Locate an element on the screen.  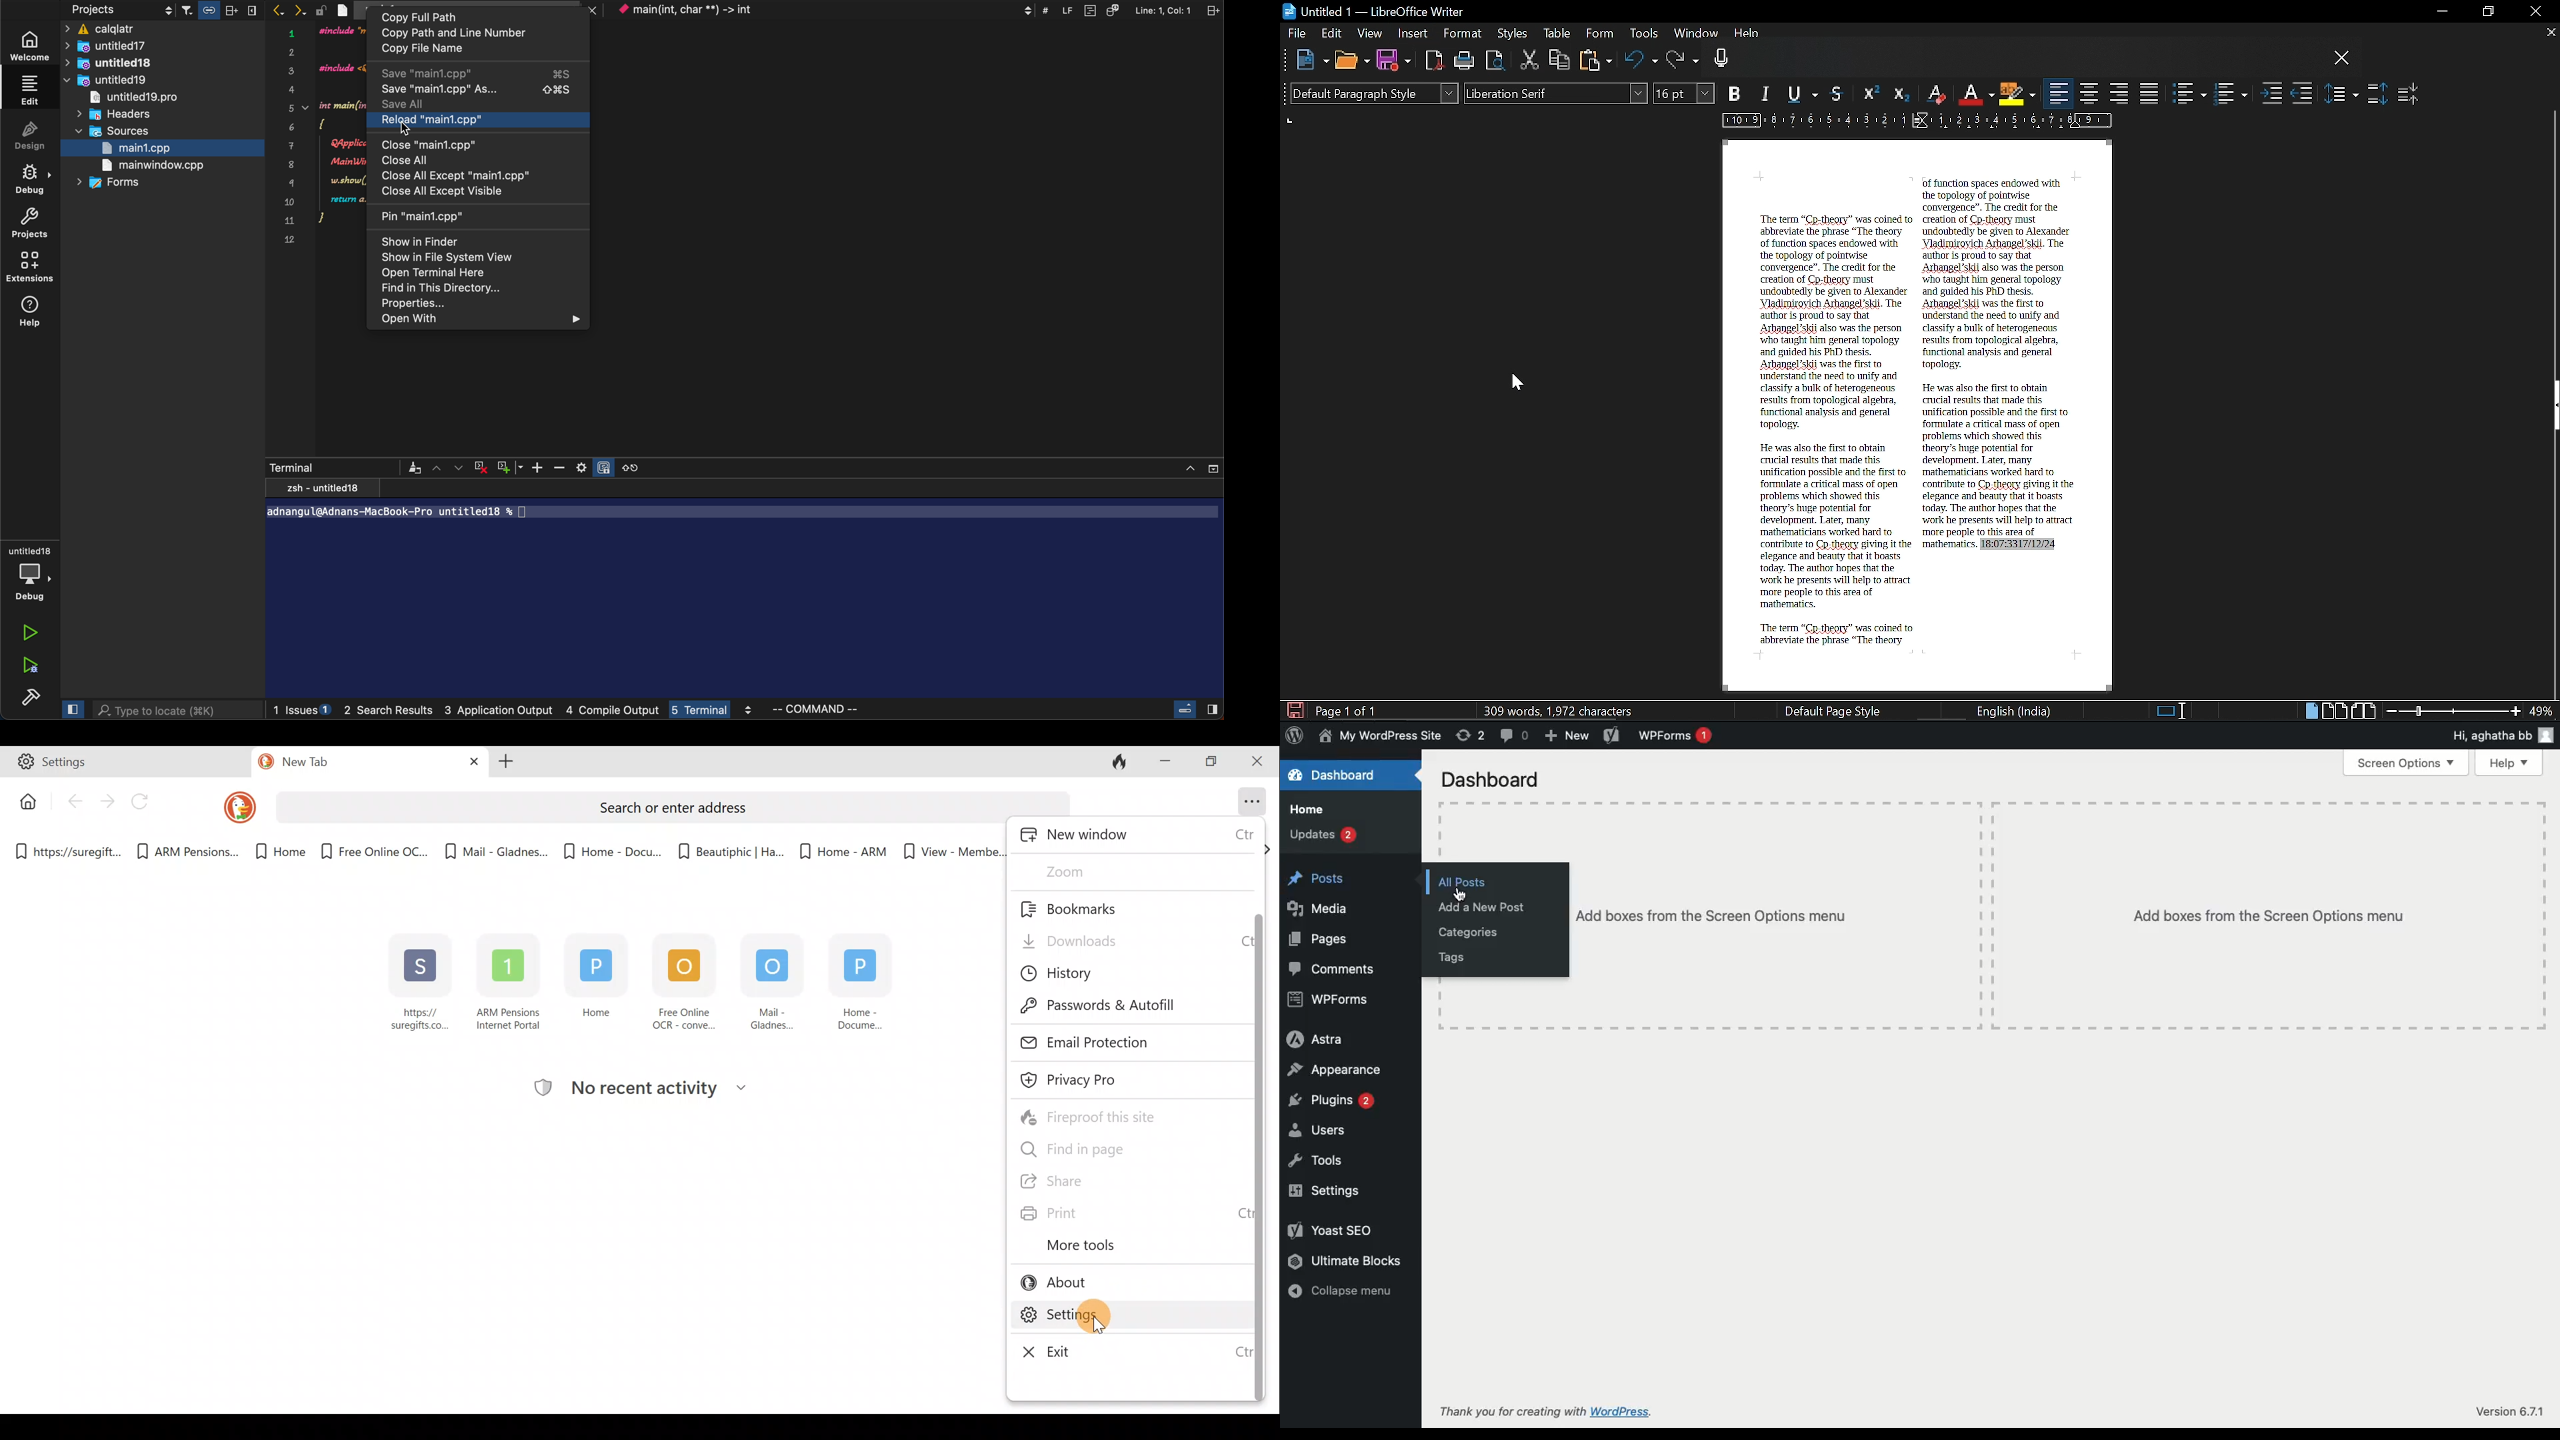
cursor is located at coordinates (1518, 383).